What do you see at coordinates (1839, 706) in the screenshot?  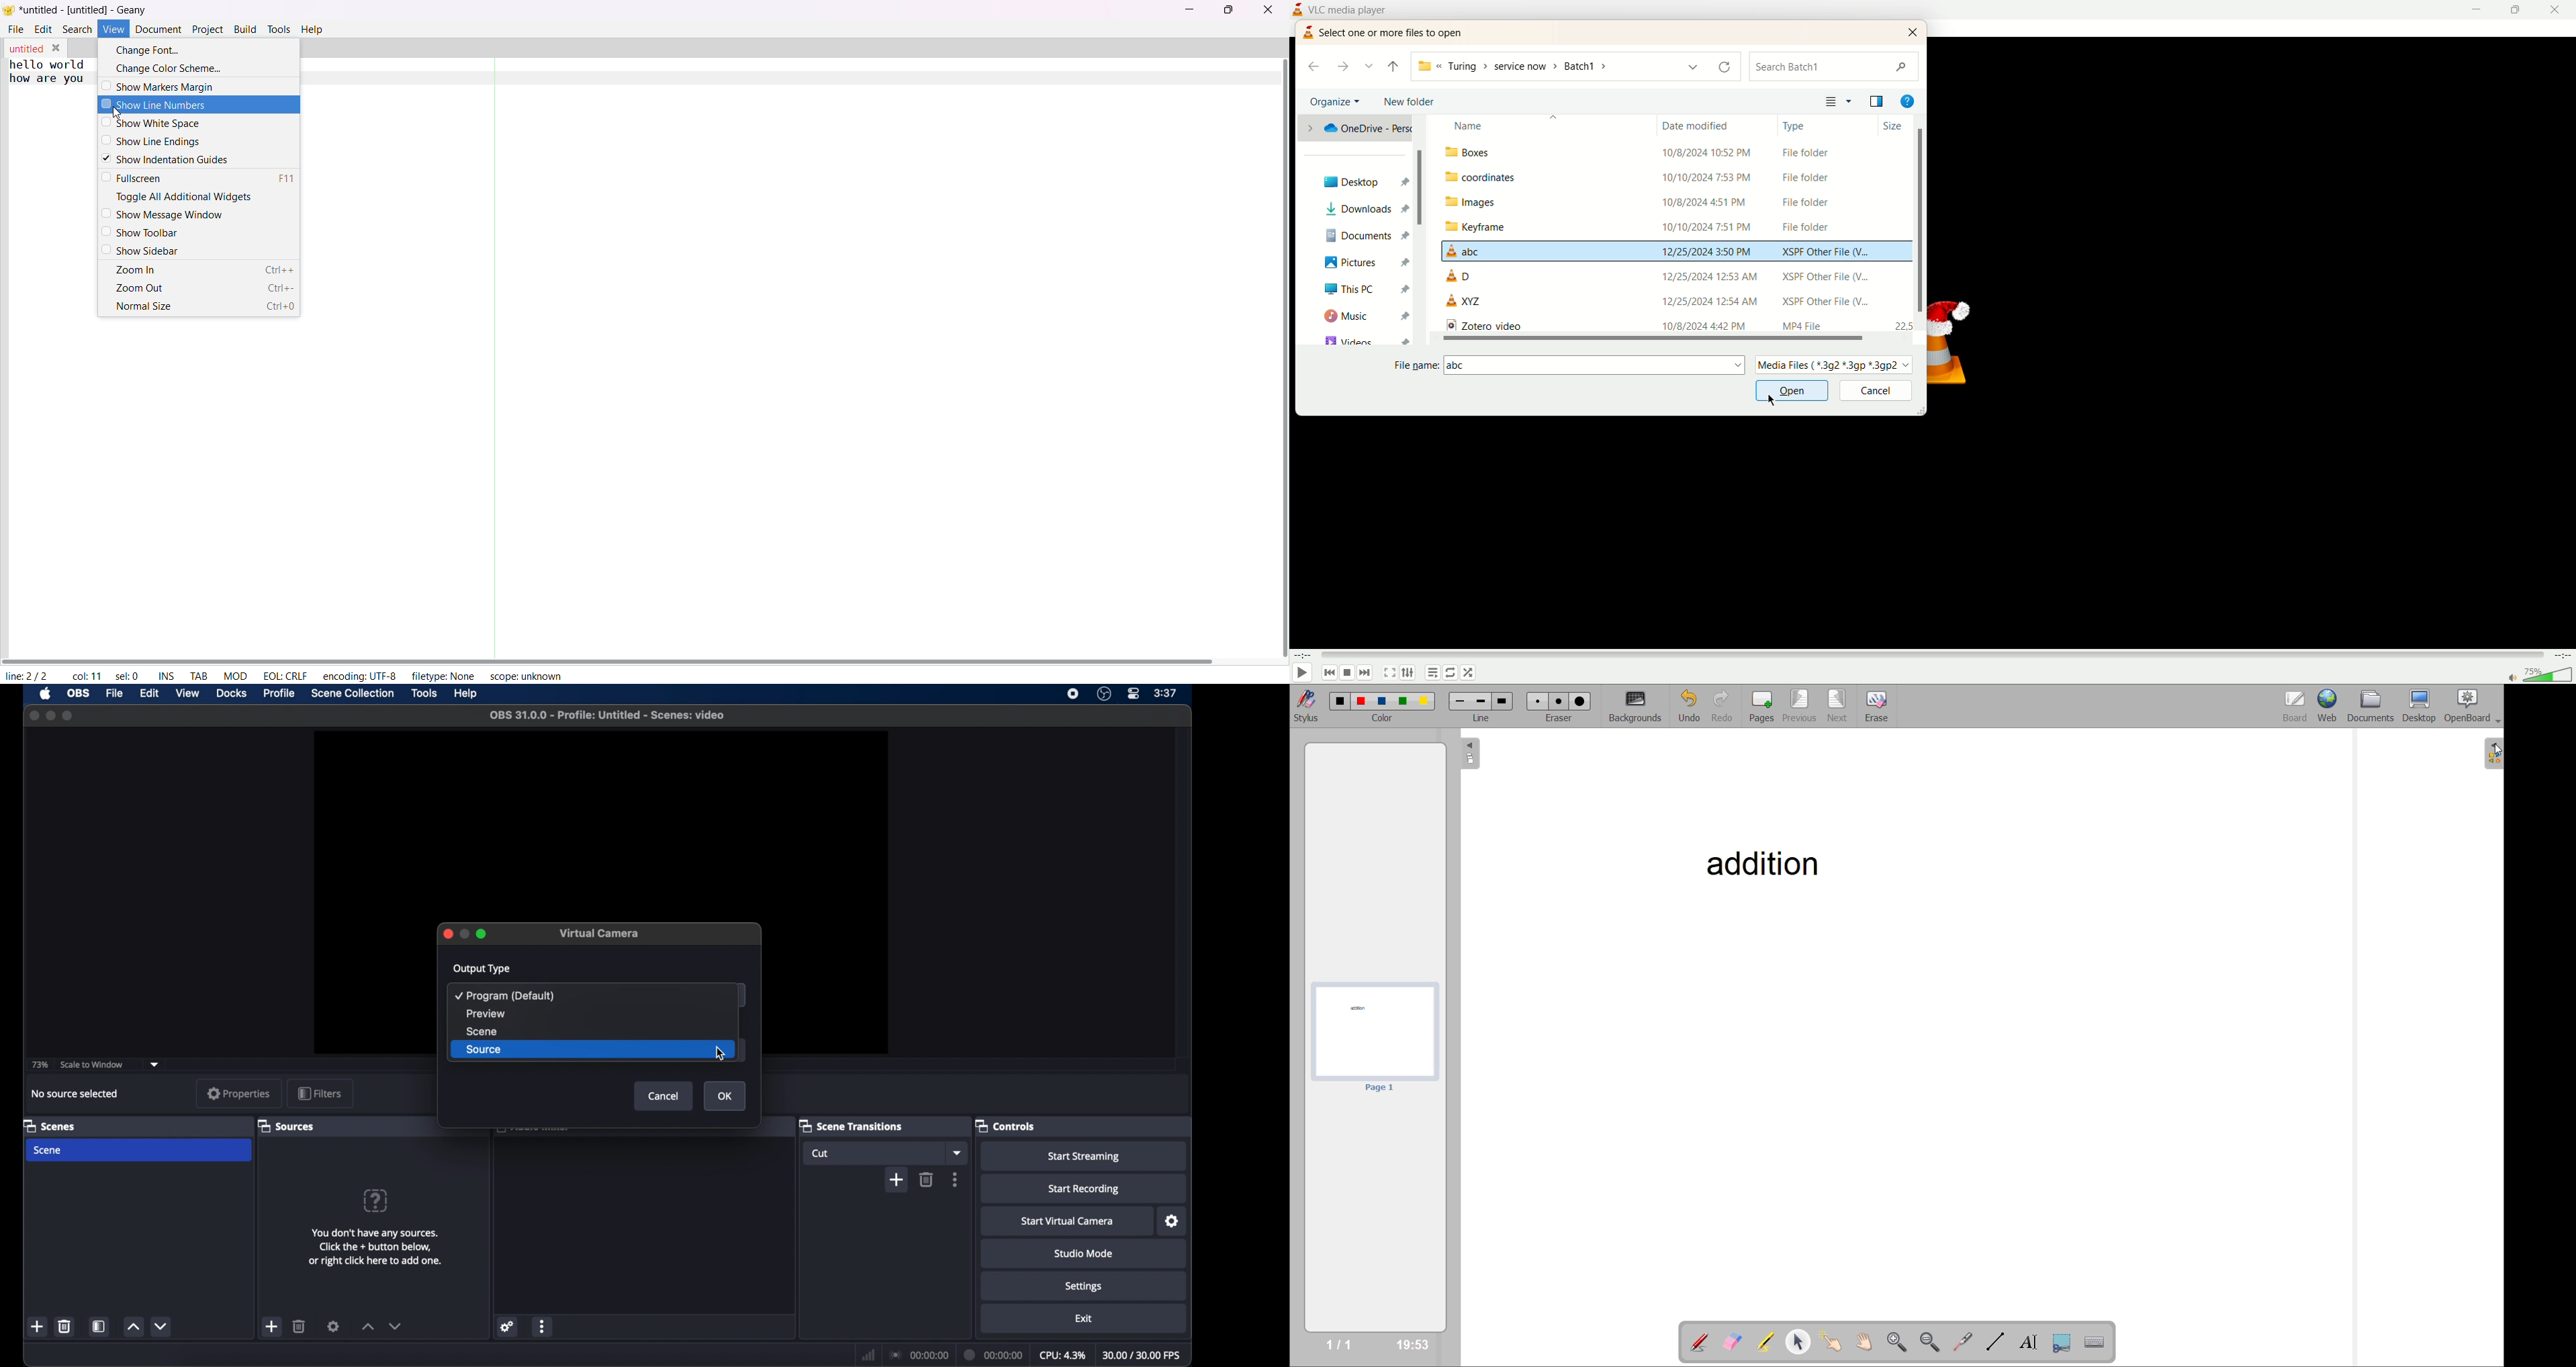 I see `next` at bounding box center [1839, 706].